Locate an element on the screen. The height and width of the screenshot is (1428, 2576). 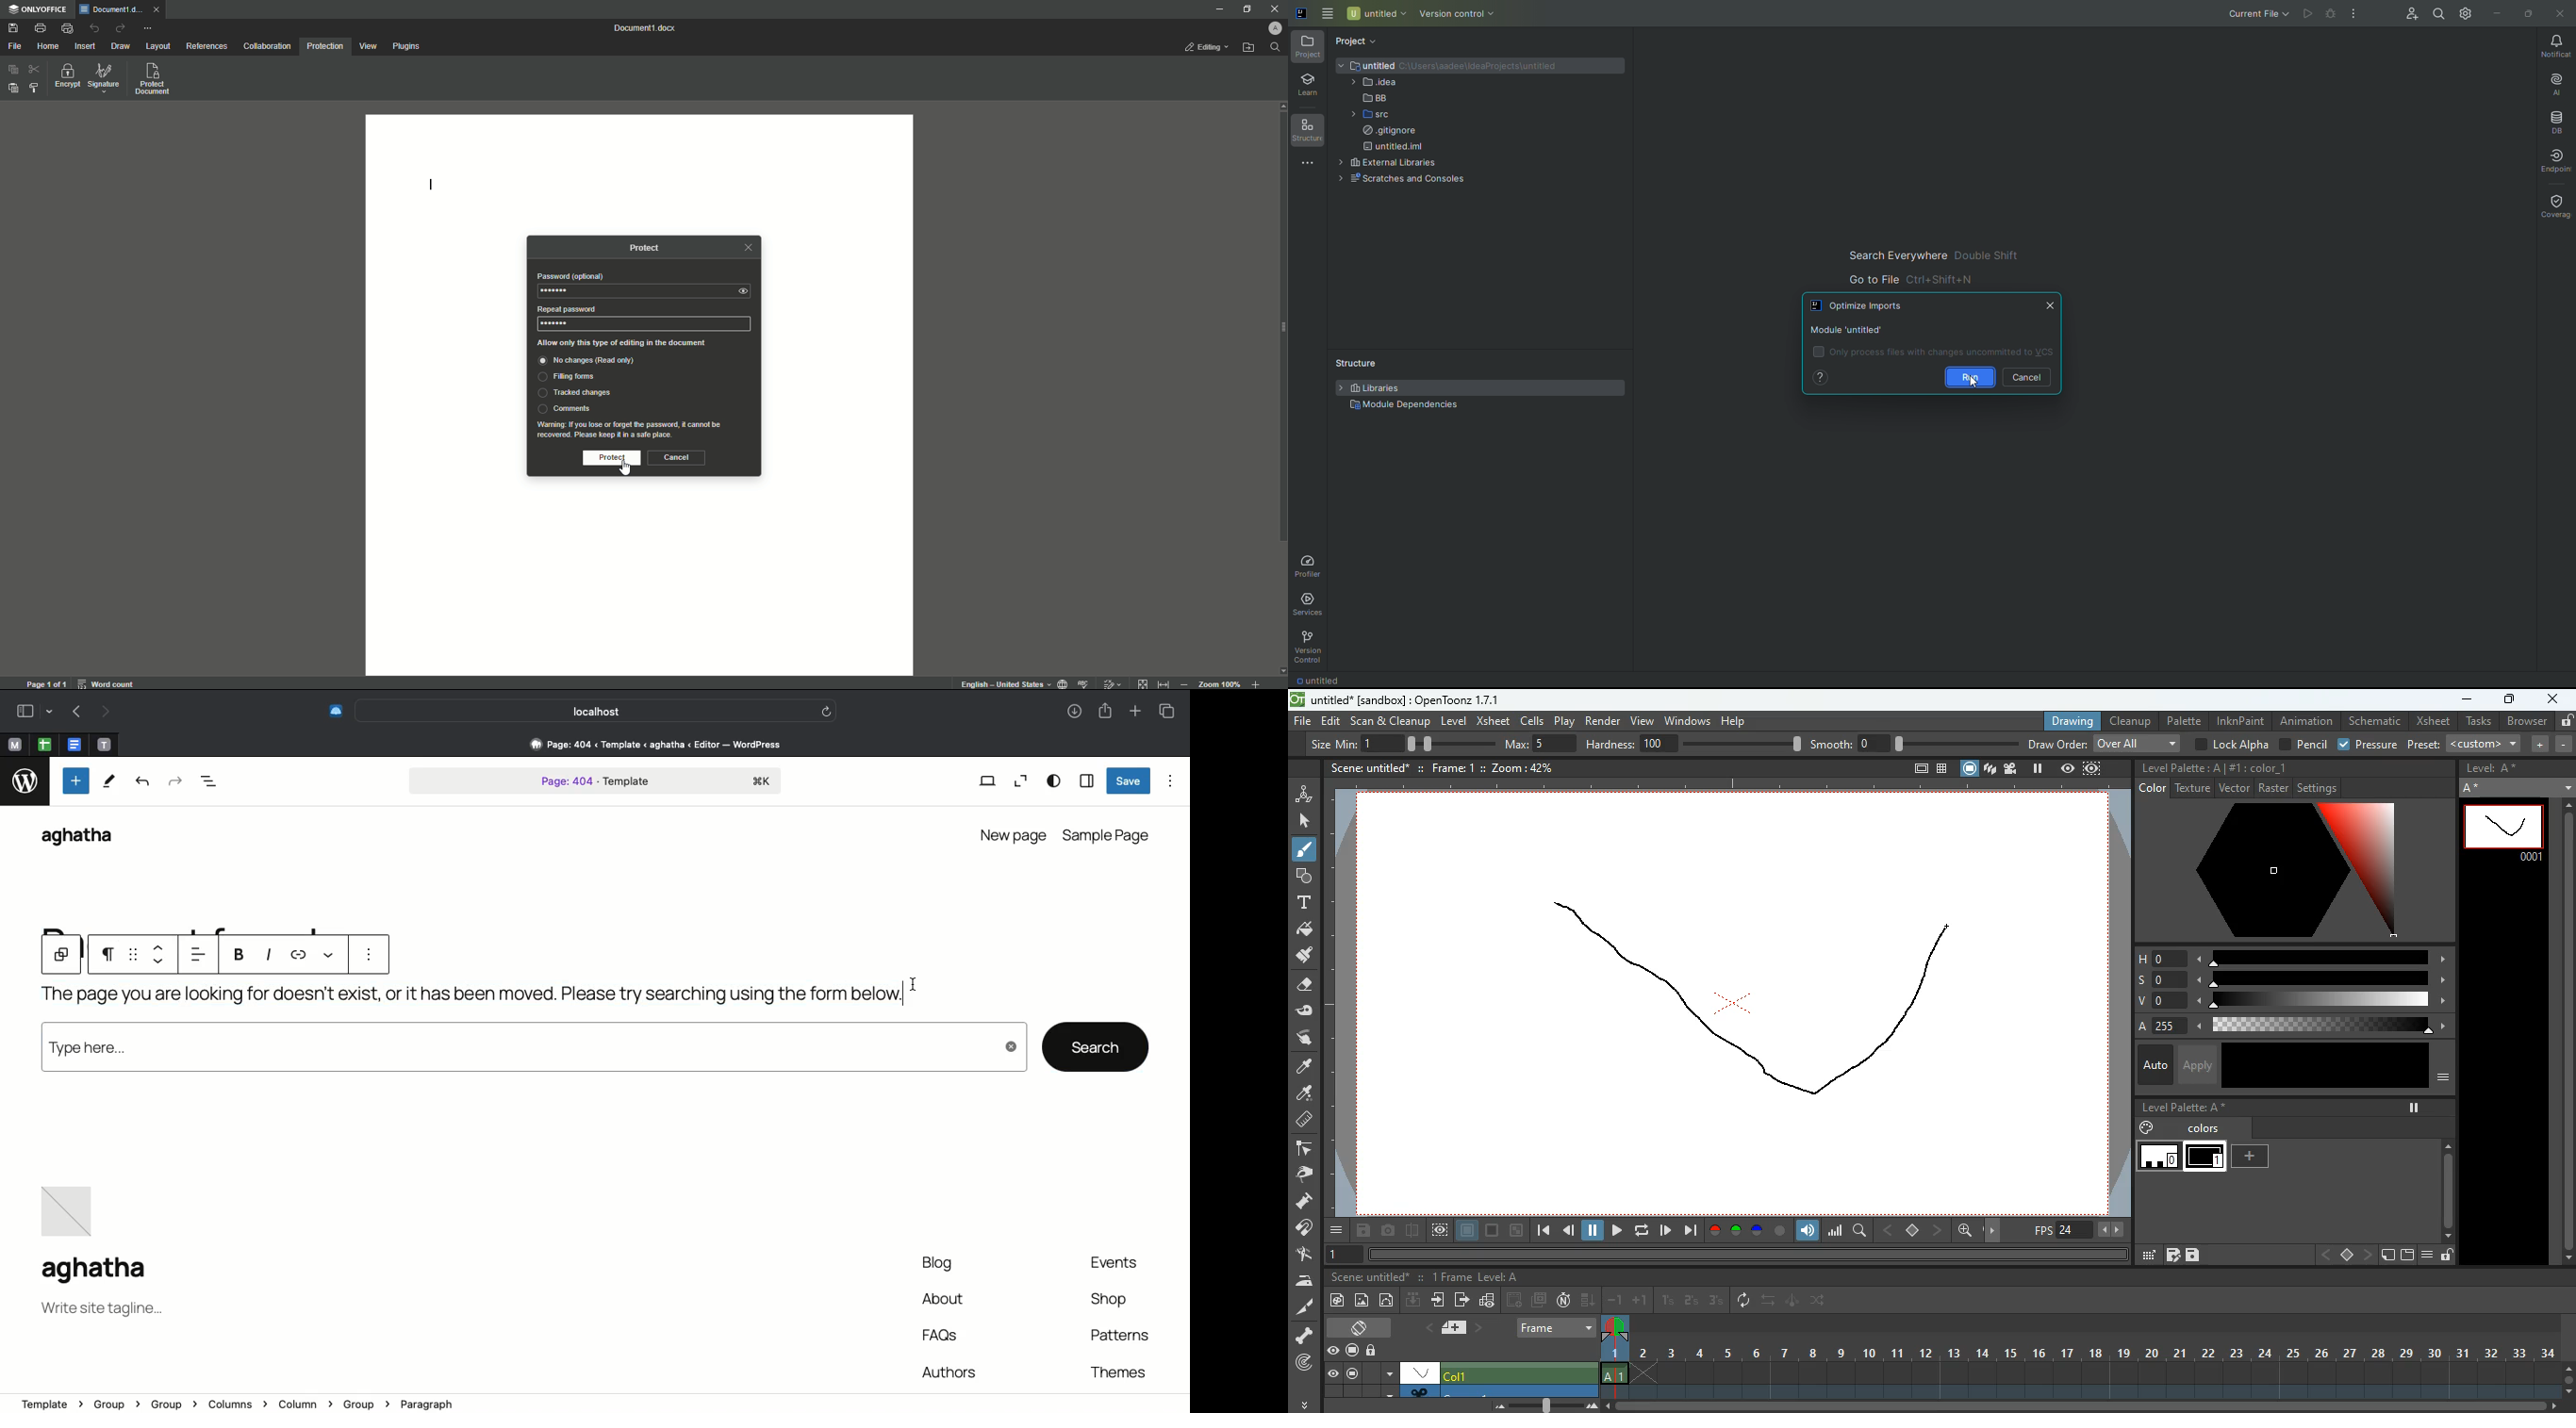
palette is located at coordinates (2183, 720).